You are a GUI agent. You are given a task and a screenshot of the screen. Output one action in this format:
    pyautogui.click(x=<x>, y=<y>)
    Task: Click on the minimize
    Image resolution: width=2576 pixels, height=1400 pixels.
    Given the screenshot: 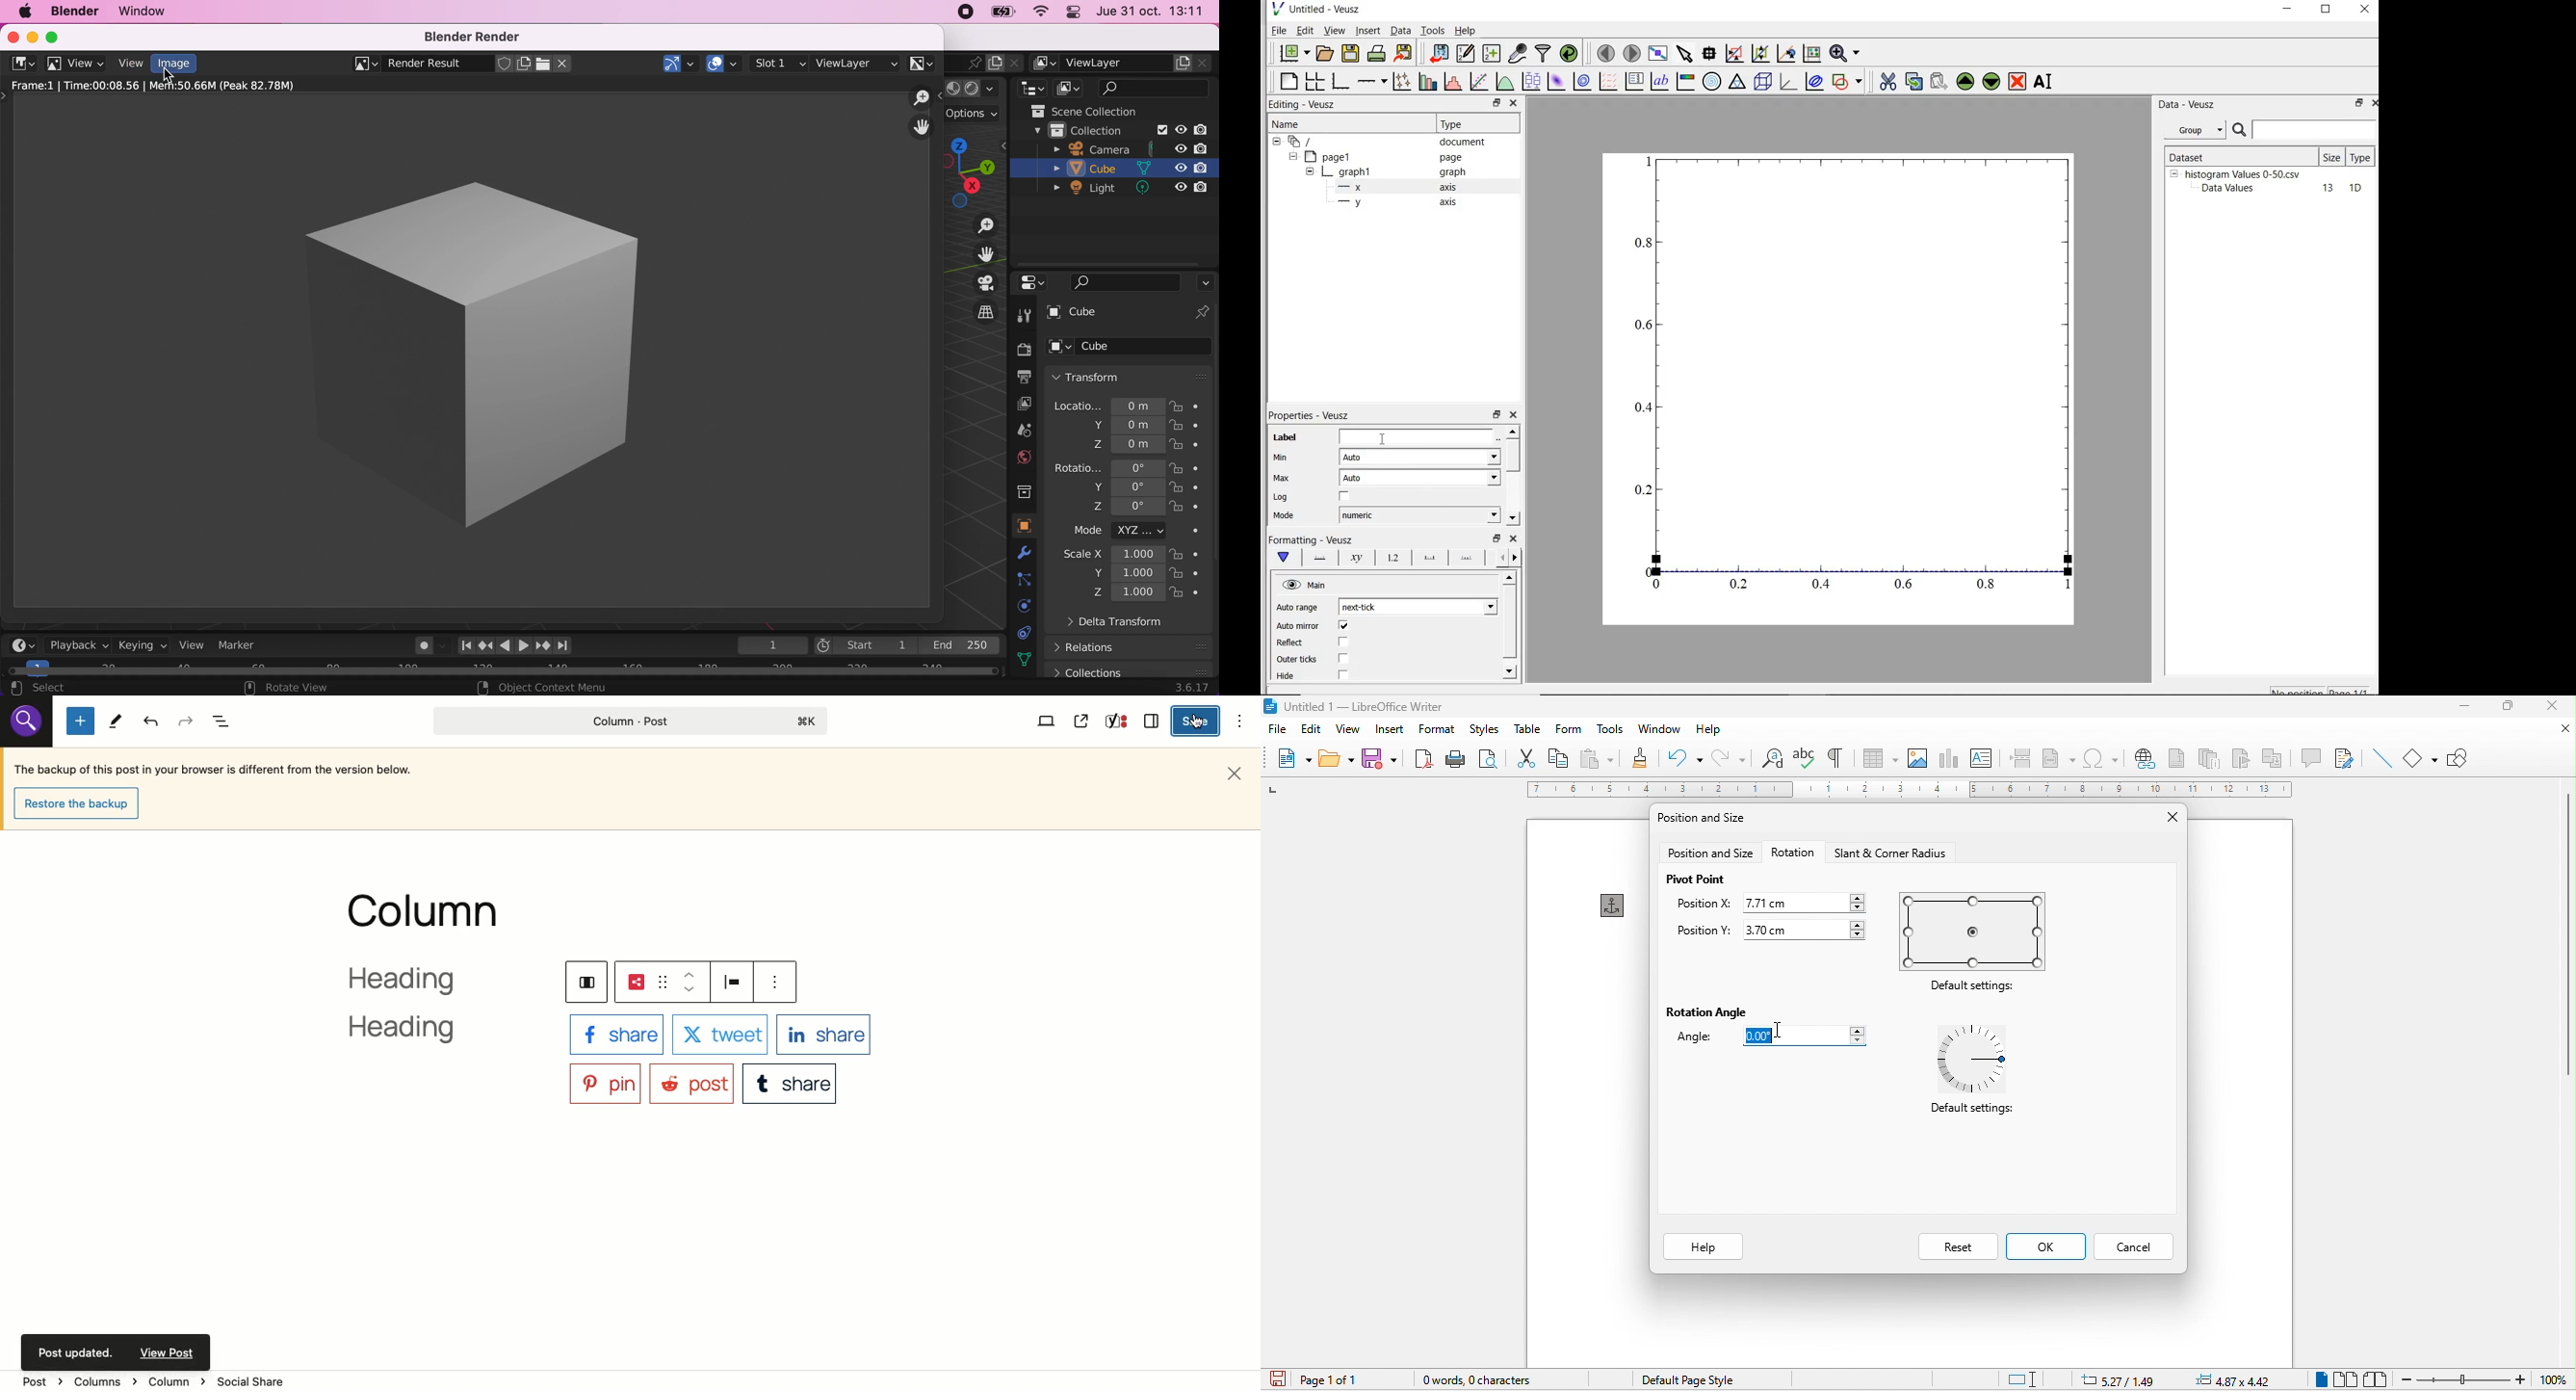 What is the action you would take?
    pyautogui.click(x=30, y=36)
    